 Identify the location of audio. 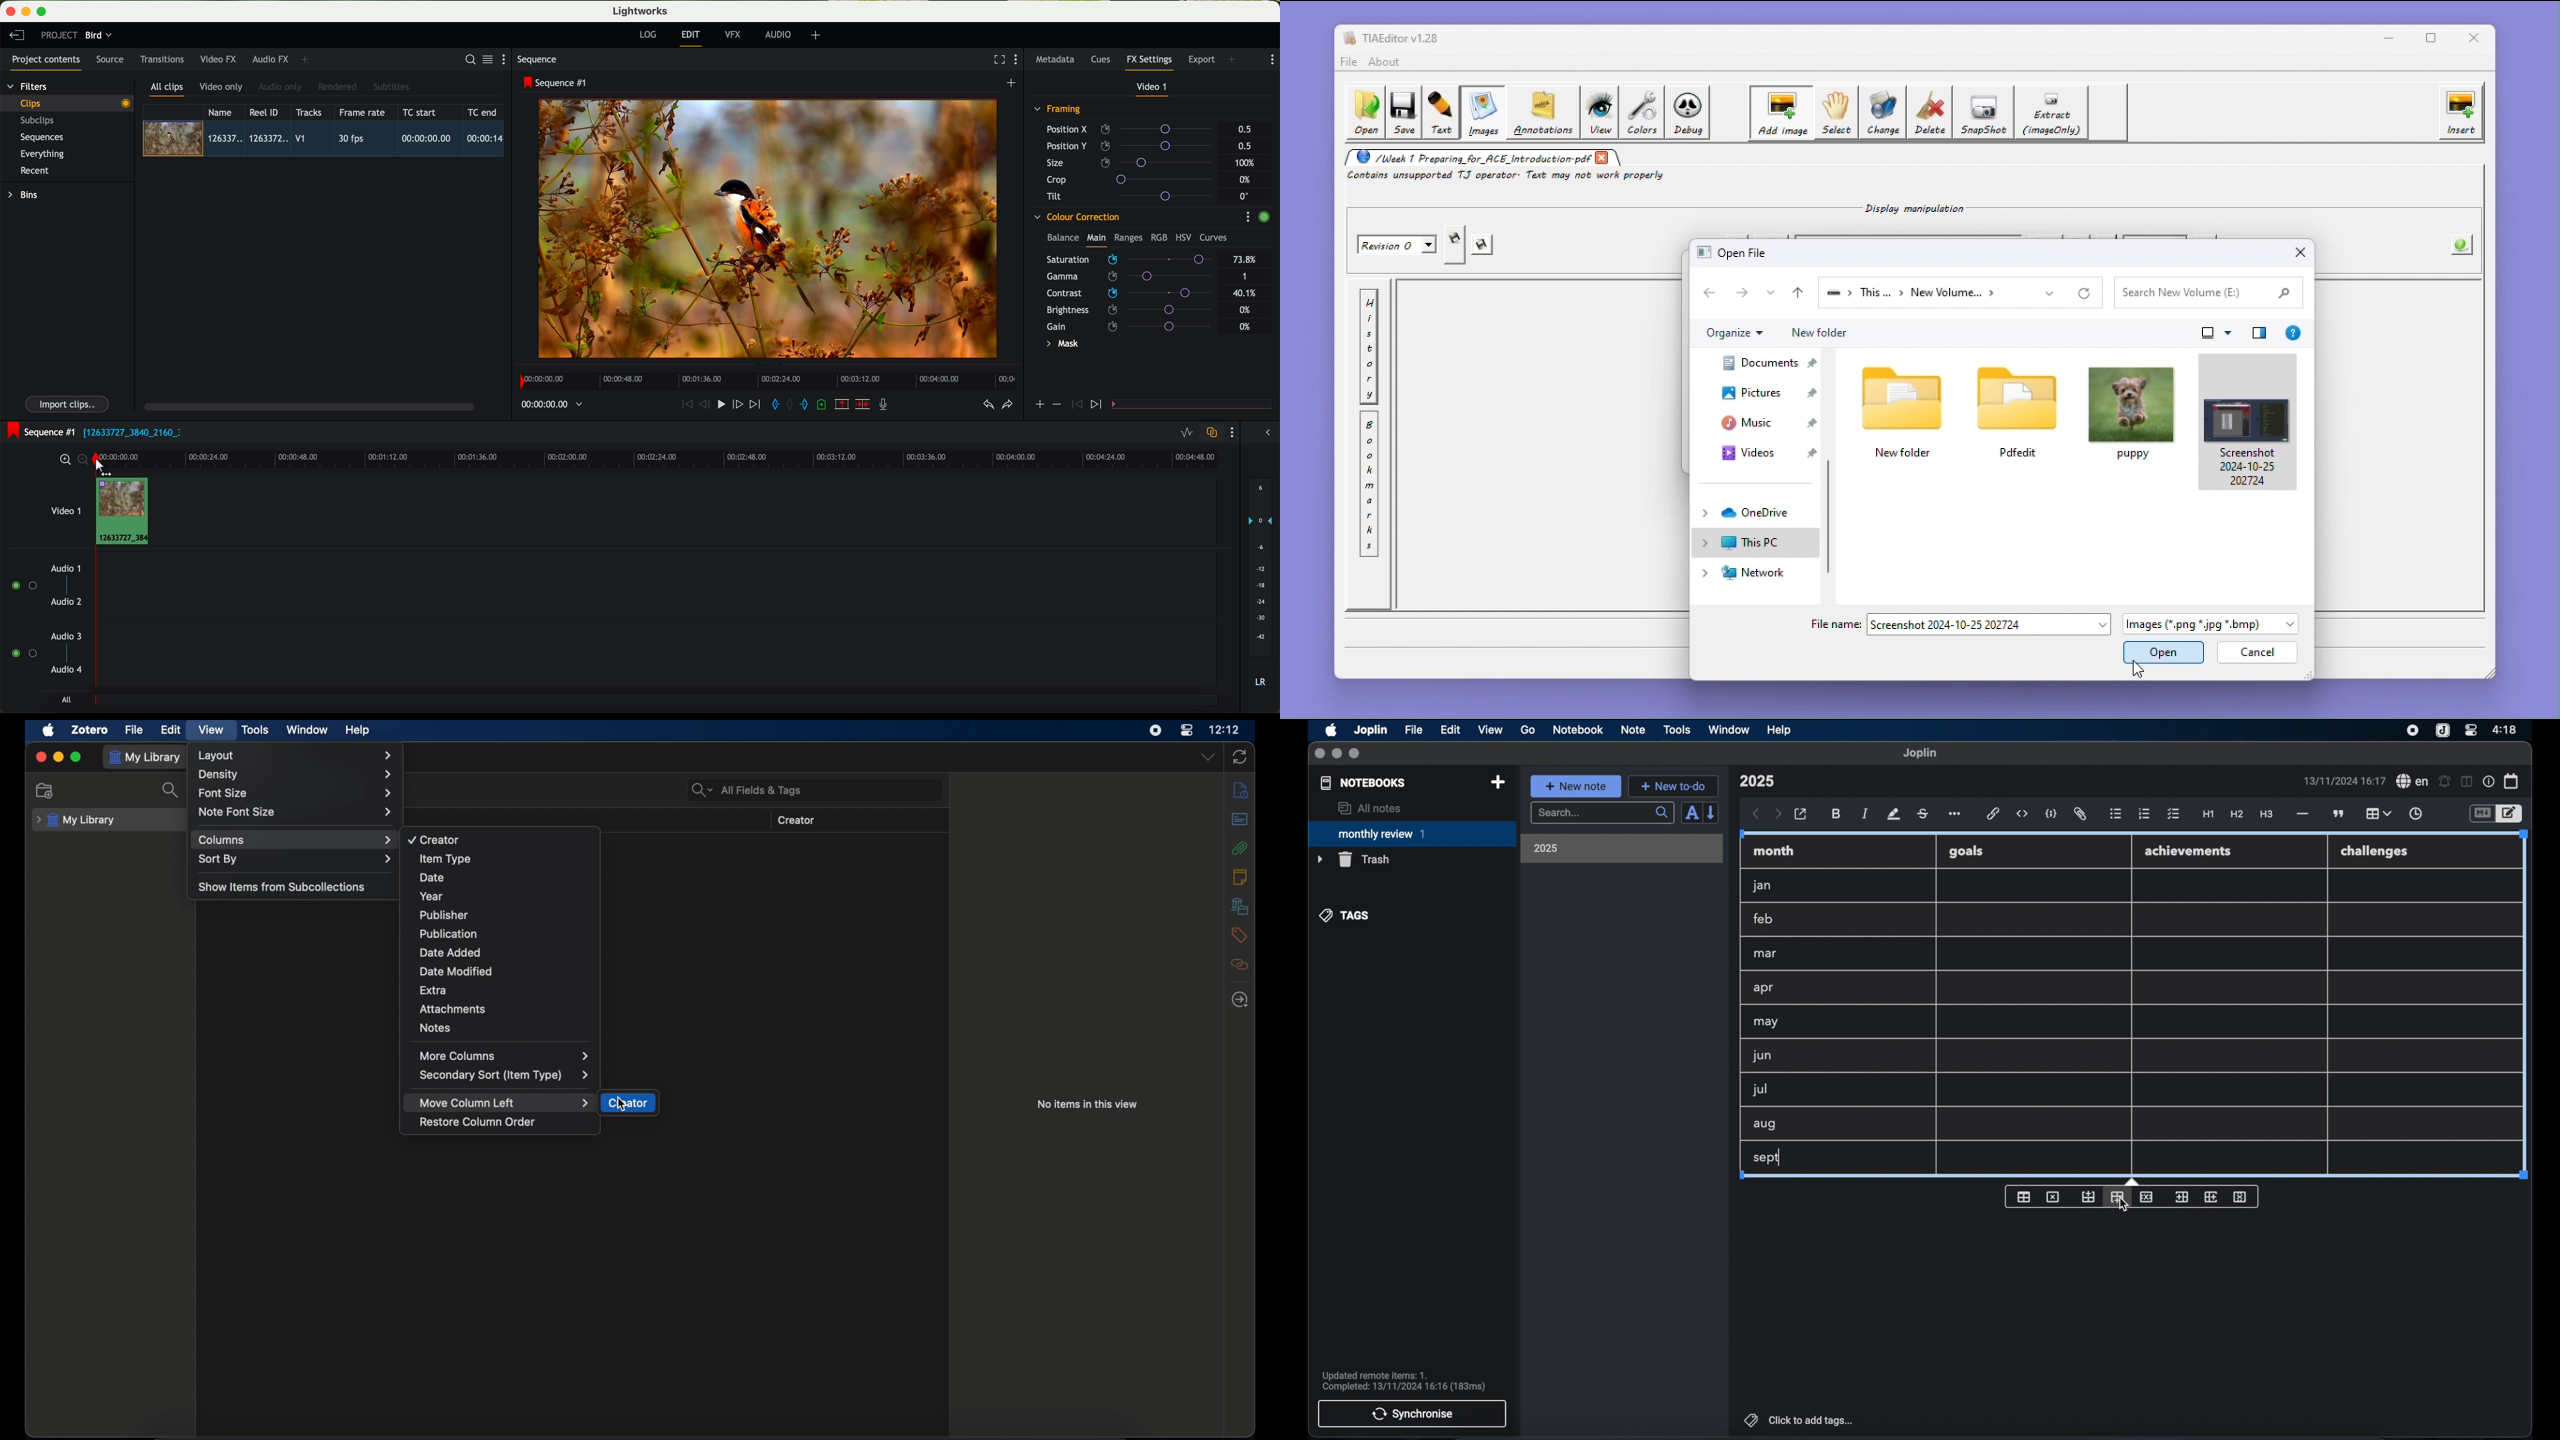
(778, 34).